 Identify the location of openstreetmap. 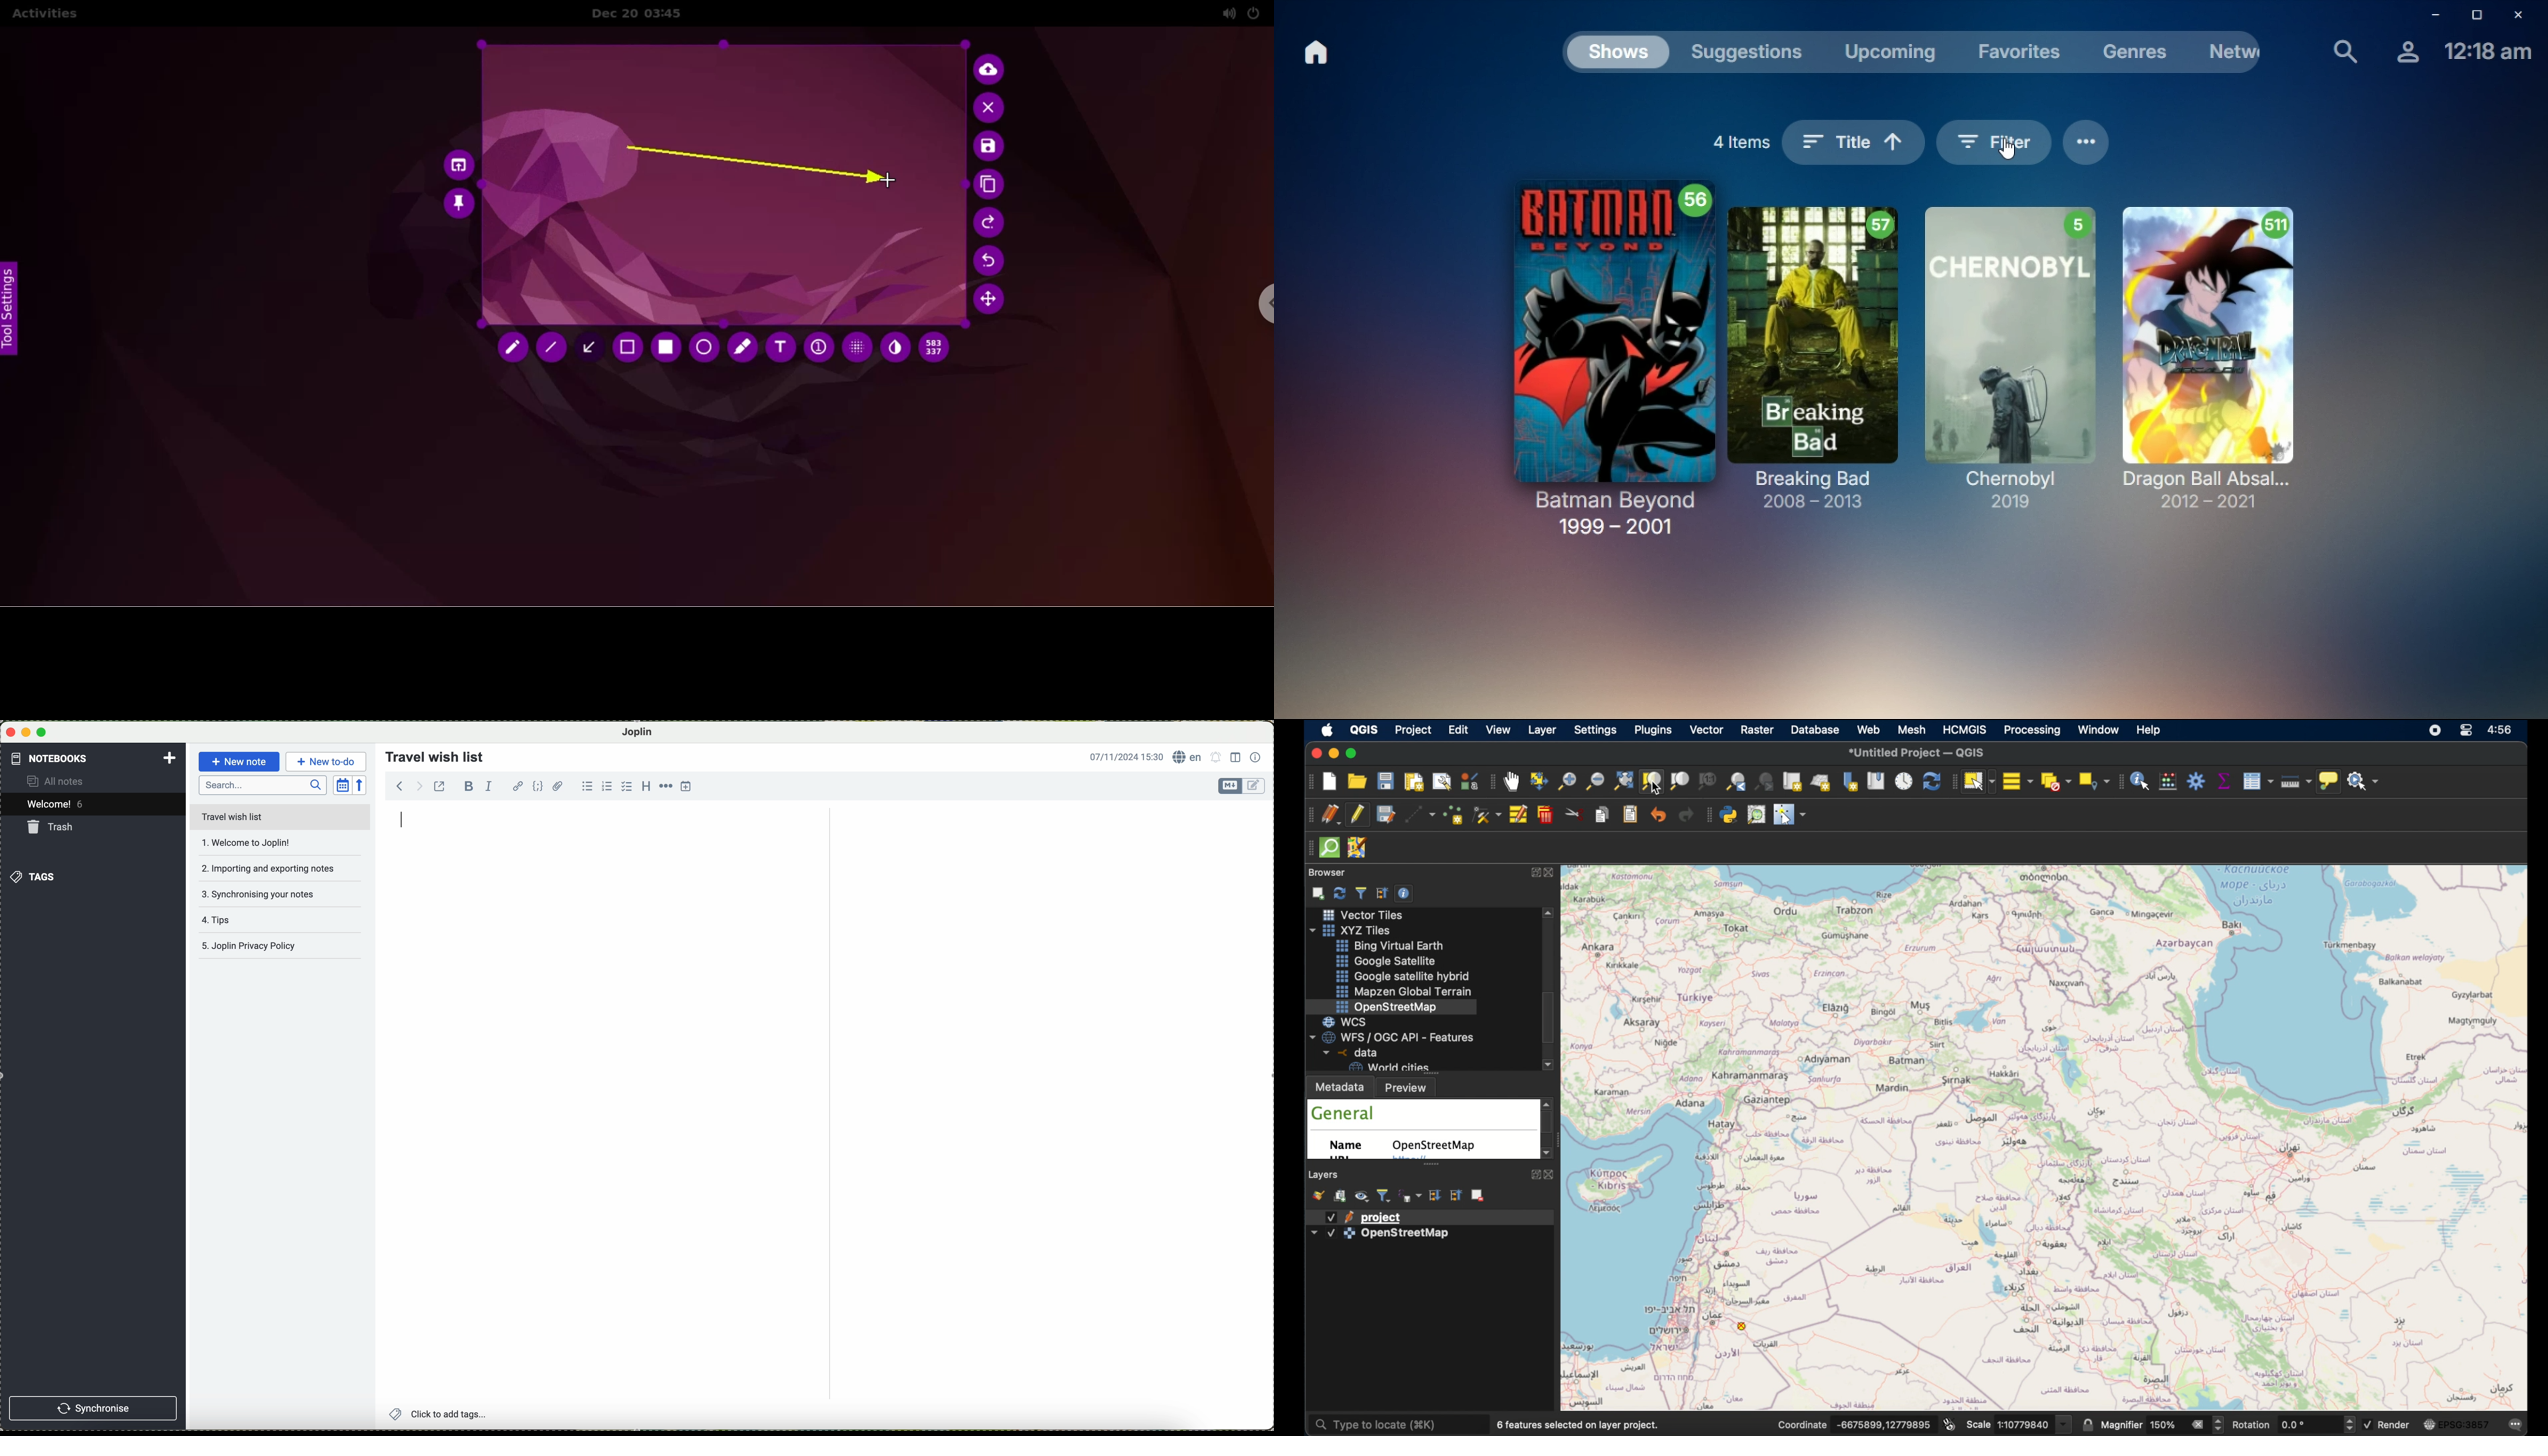
(2052, 1136).